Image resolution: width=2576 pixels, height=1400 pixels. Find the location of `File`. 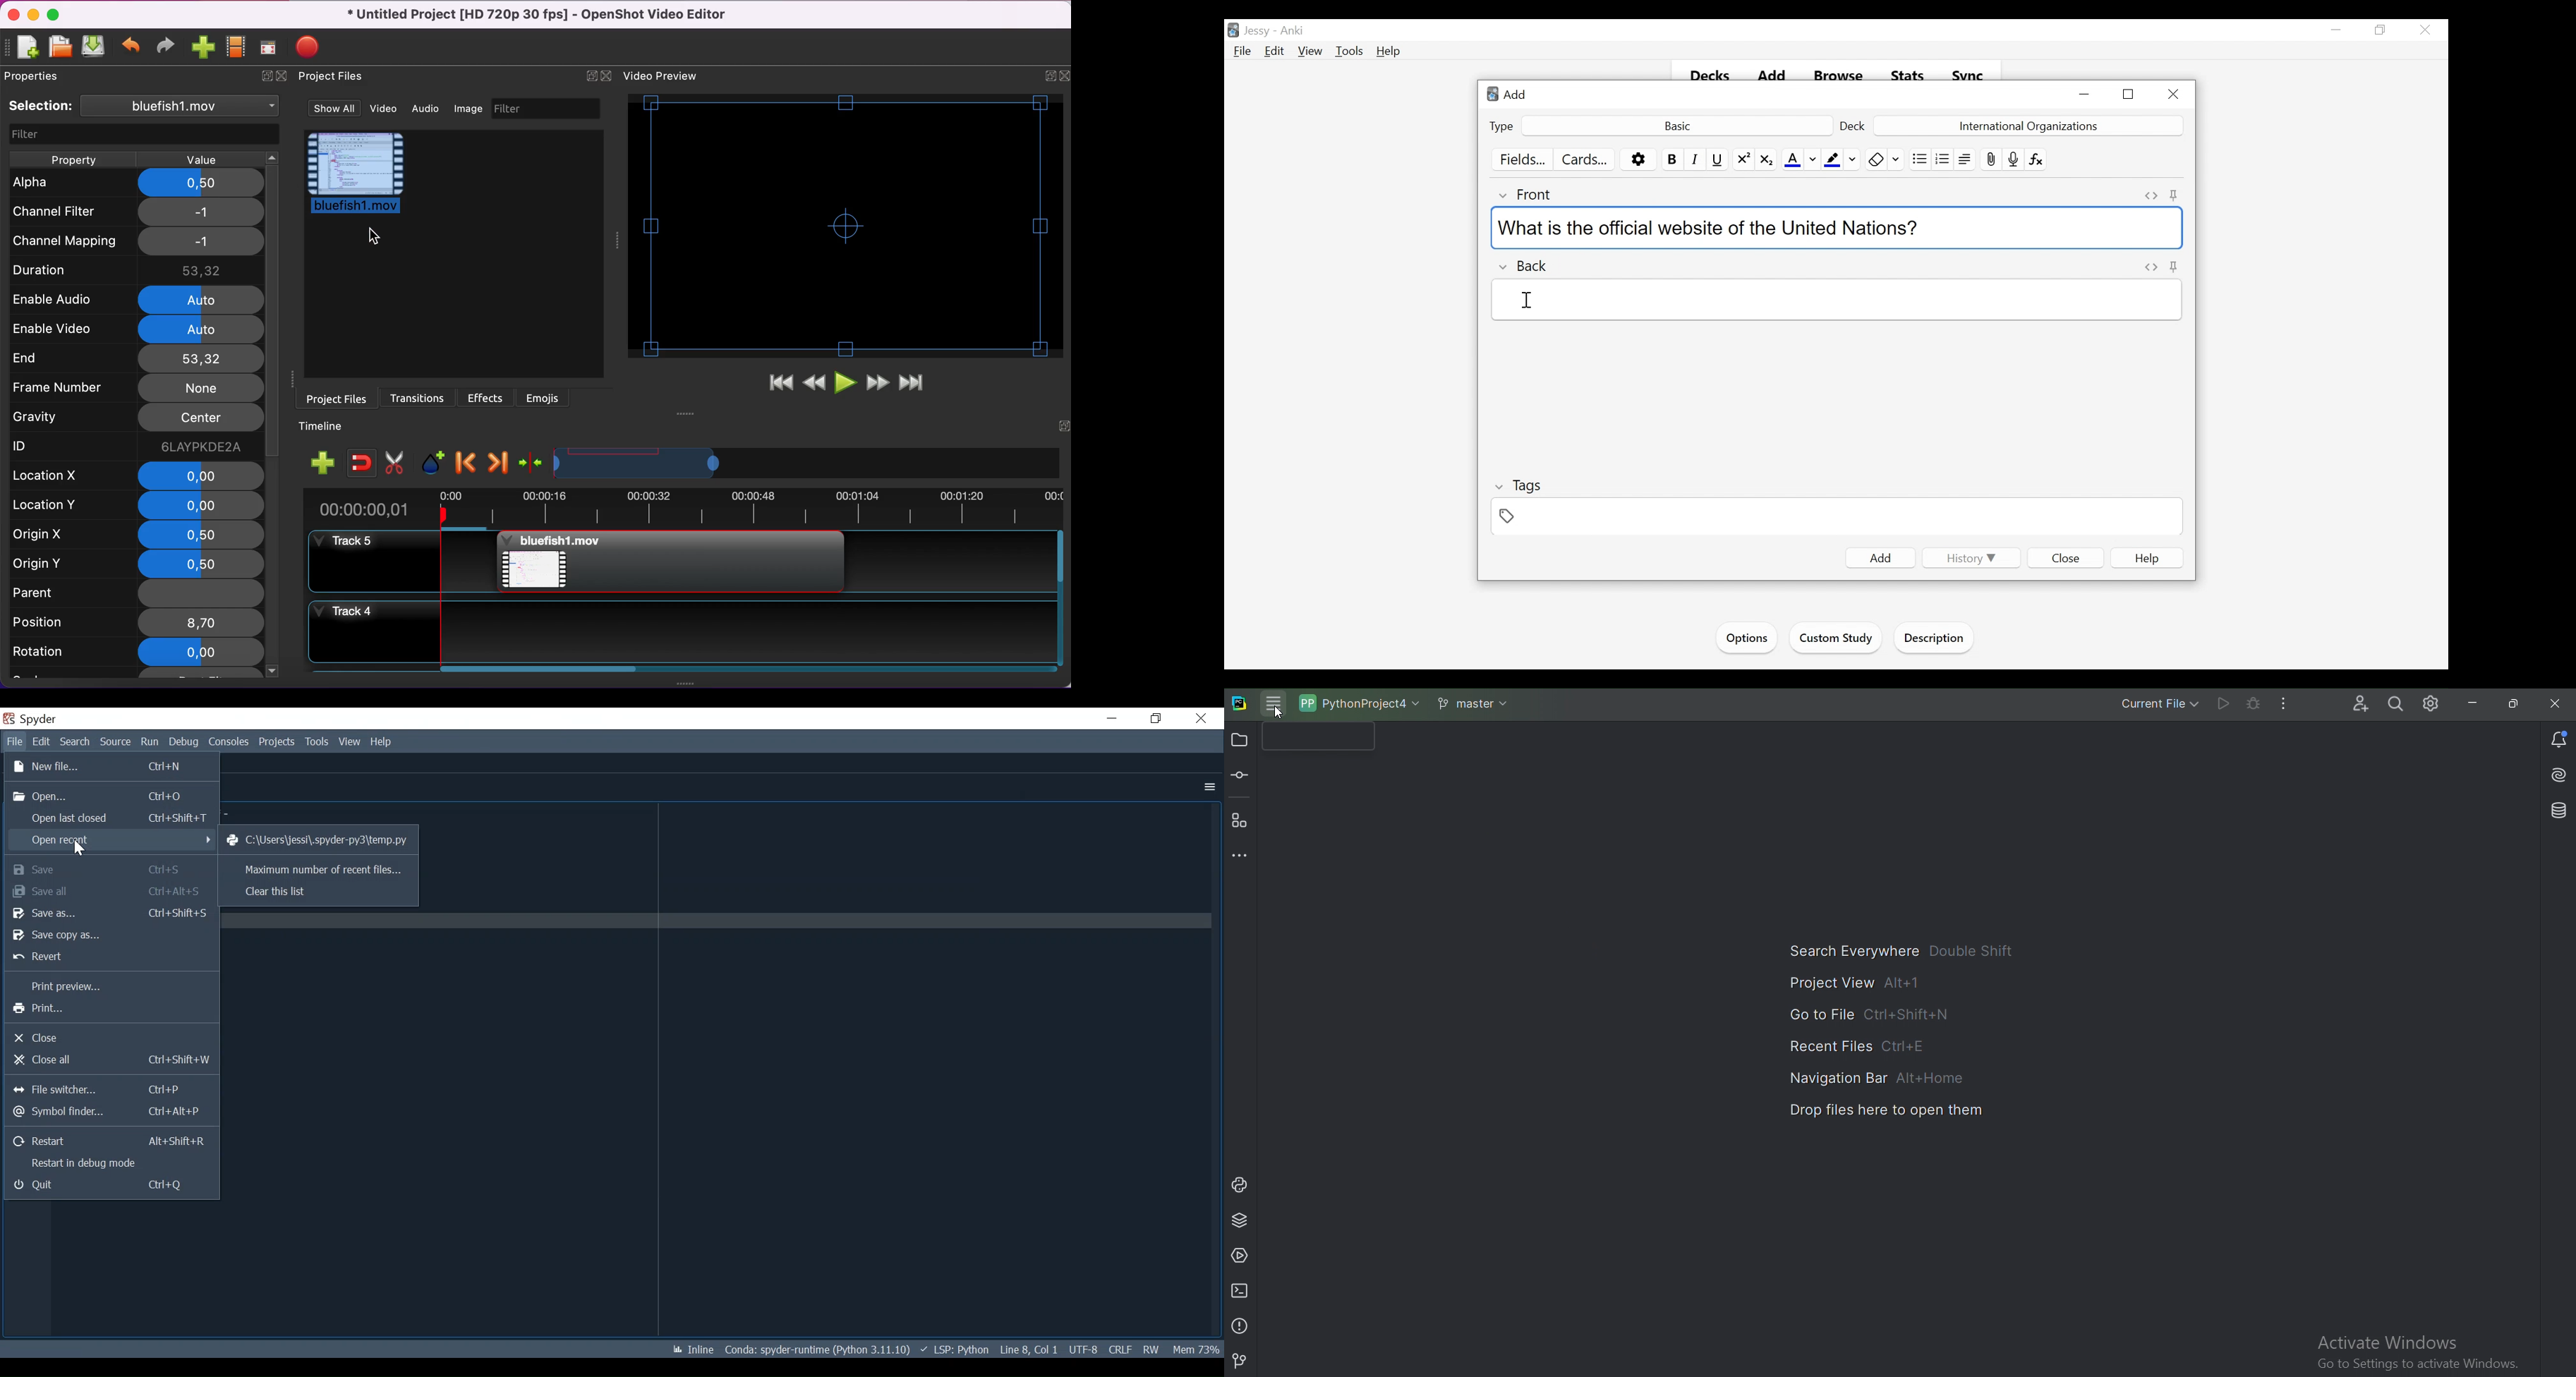

File is located at coordinates (1243, 52).